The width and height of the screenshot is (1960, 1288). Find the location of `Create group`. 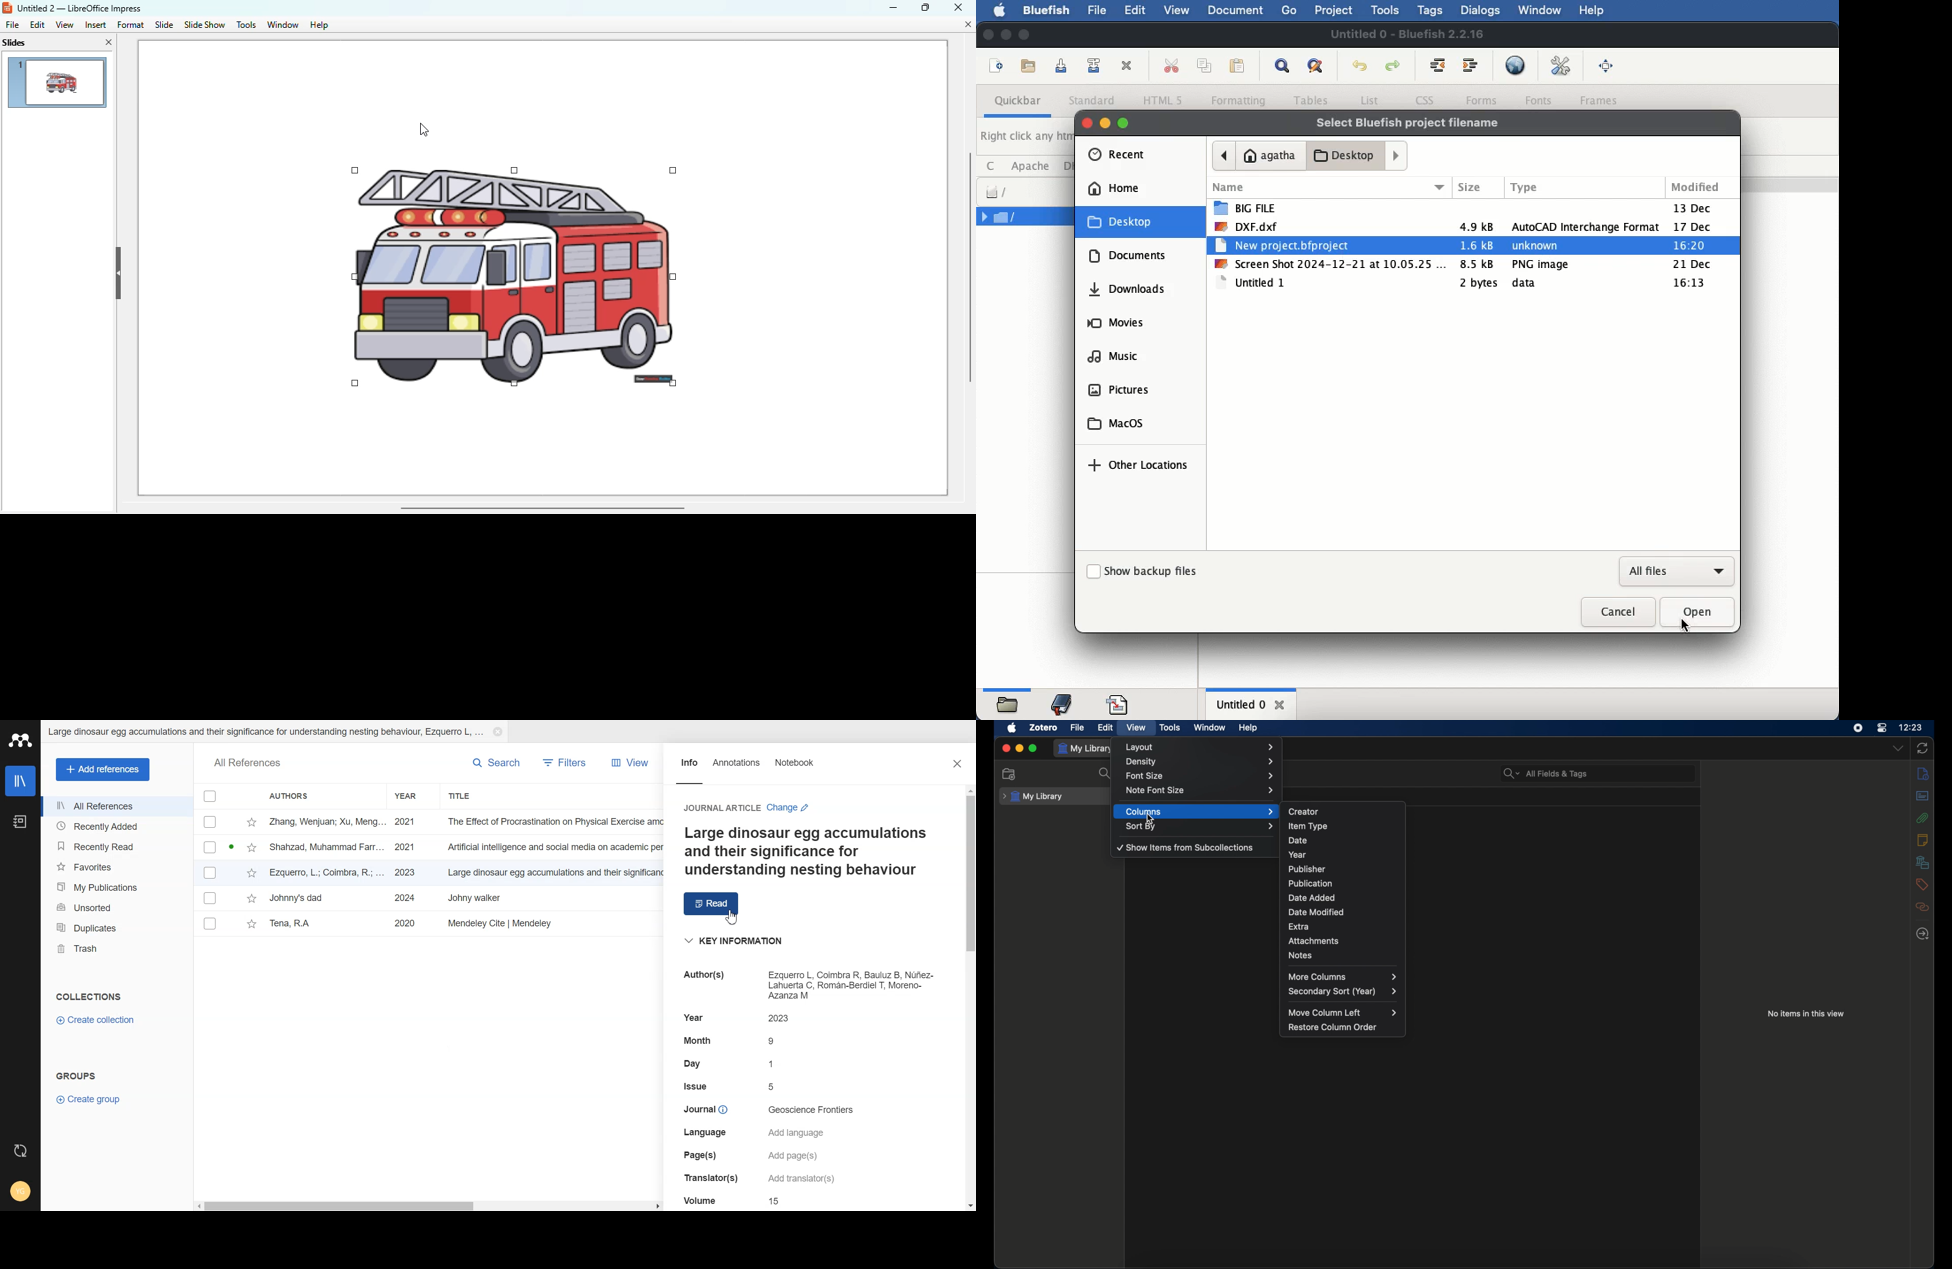

Create group is located at coordinates (89, 1100).